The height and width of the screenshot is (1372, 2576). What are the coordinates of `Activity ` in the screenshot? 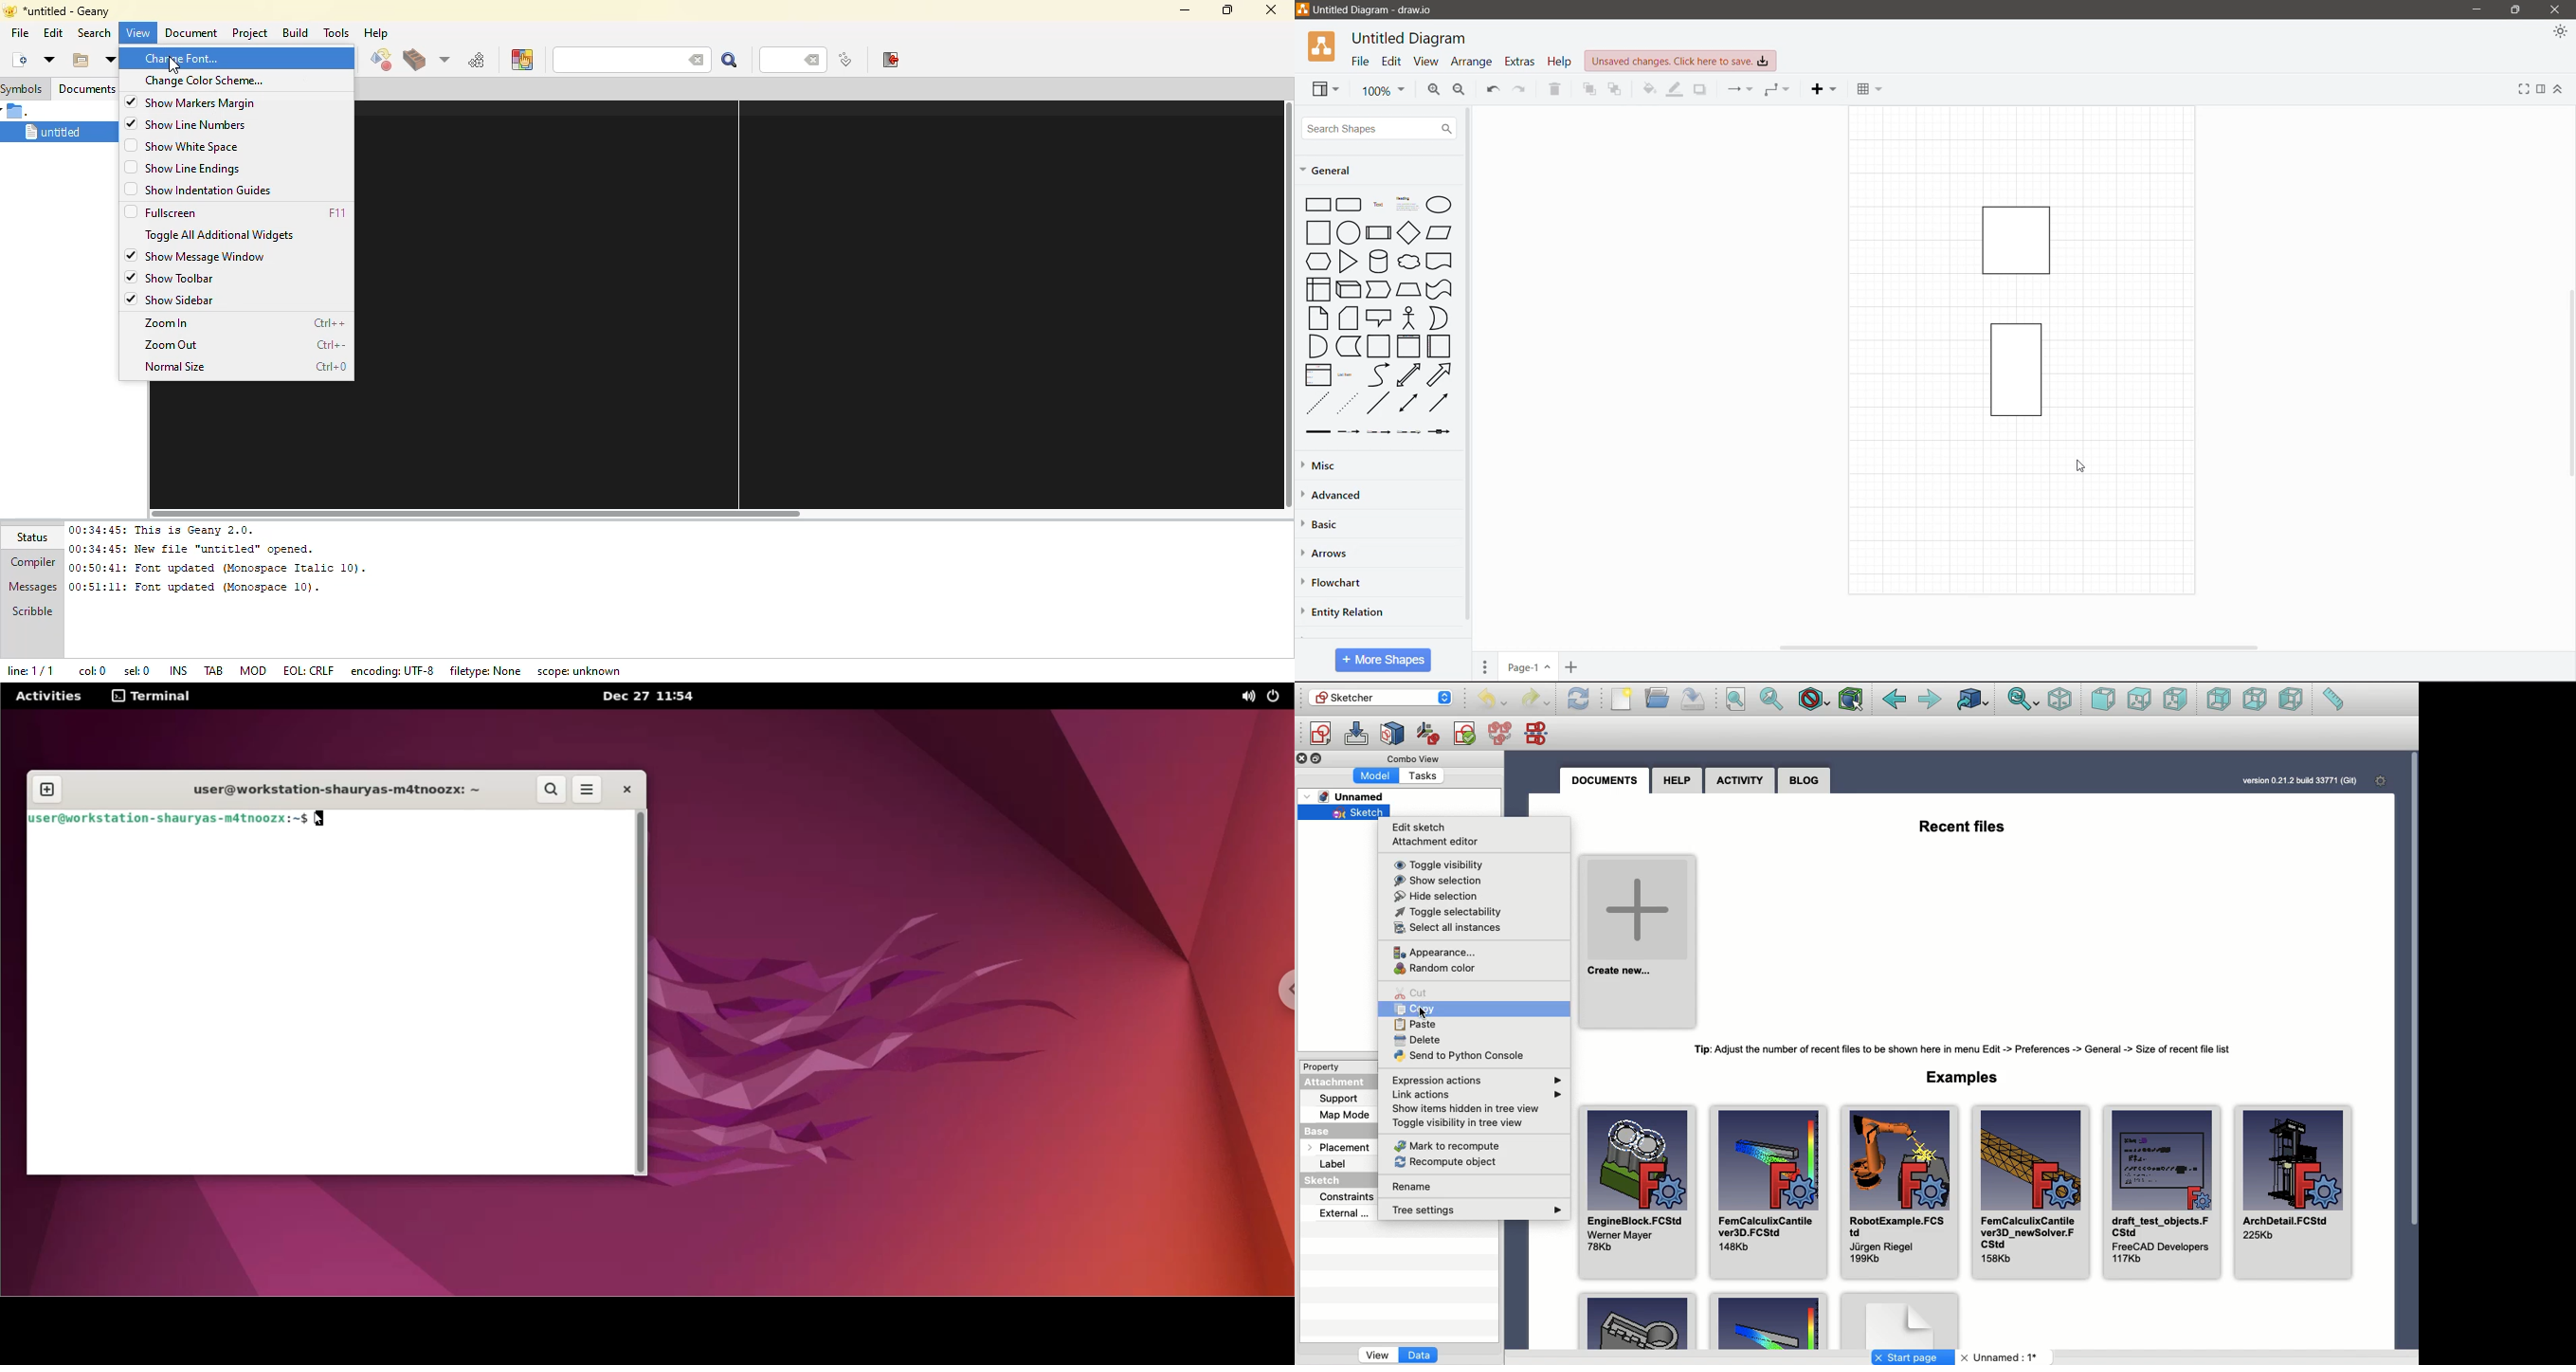 It's located at (1740, 782).